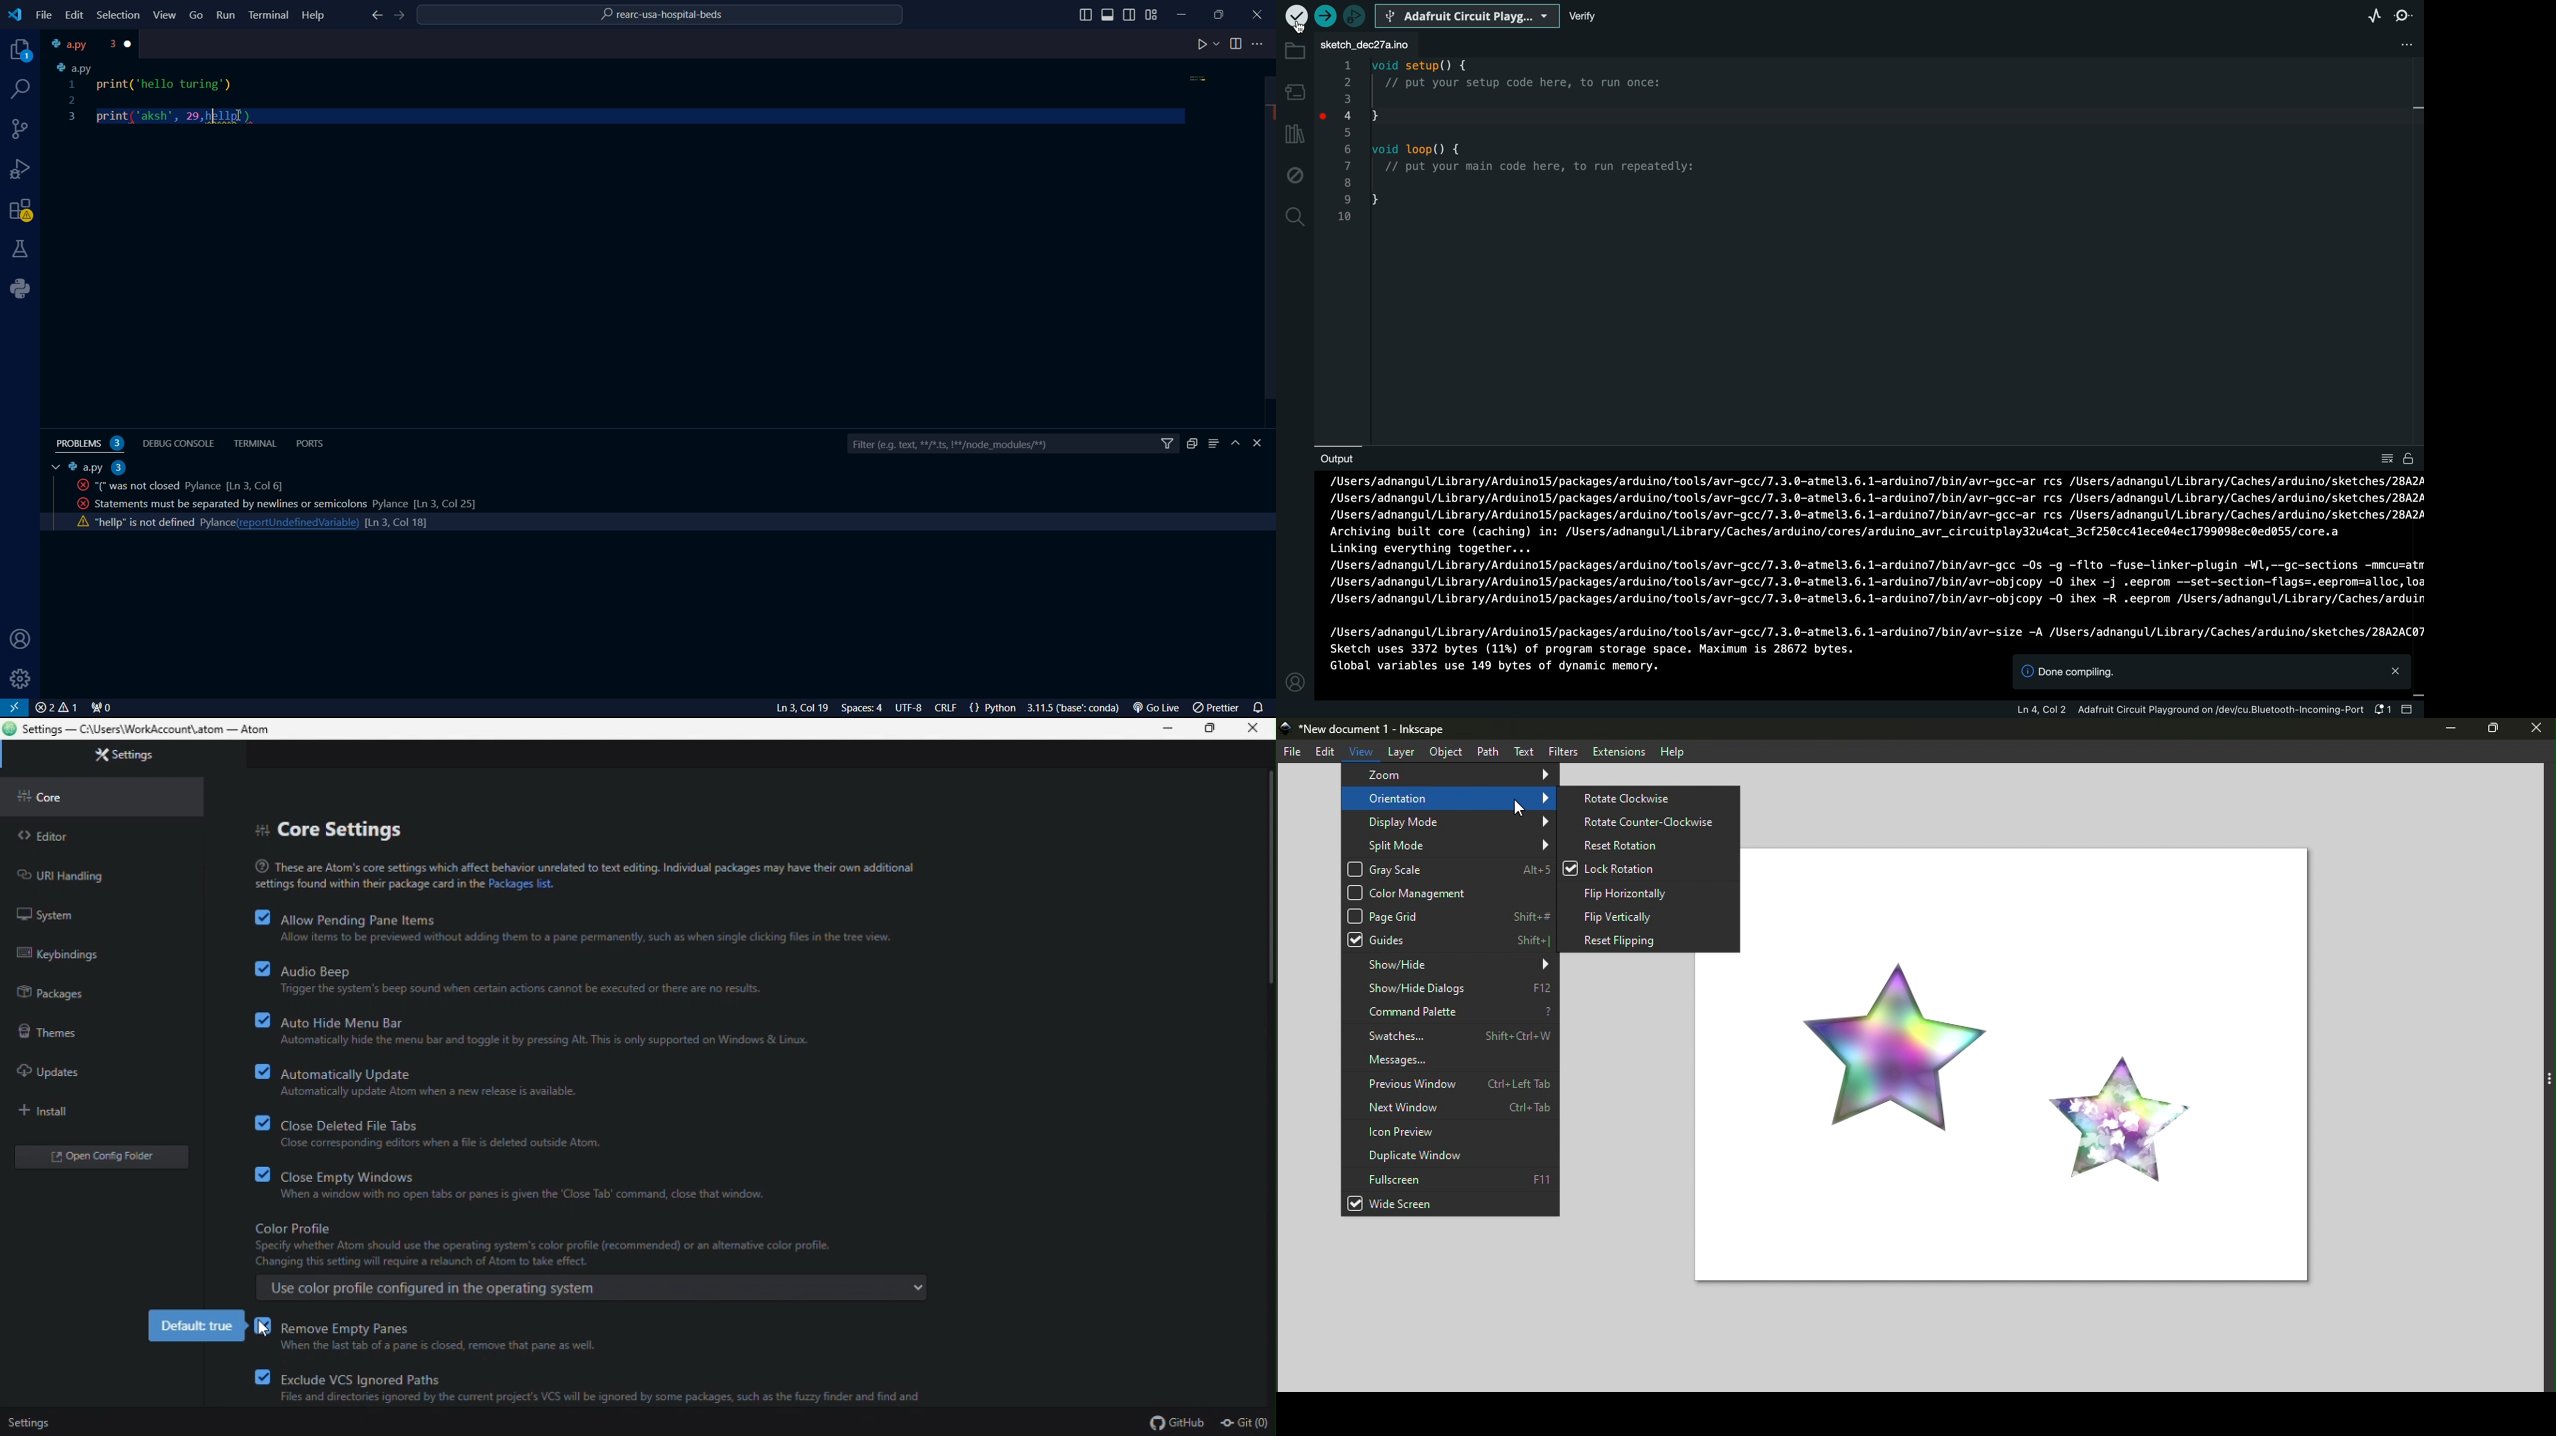 The width and height of the screenshot is (2576, 1456). Describe the element at coordinates (146, 521) in the screenshot. I see `activity code` at that location.